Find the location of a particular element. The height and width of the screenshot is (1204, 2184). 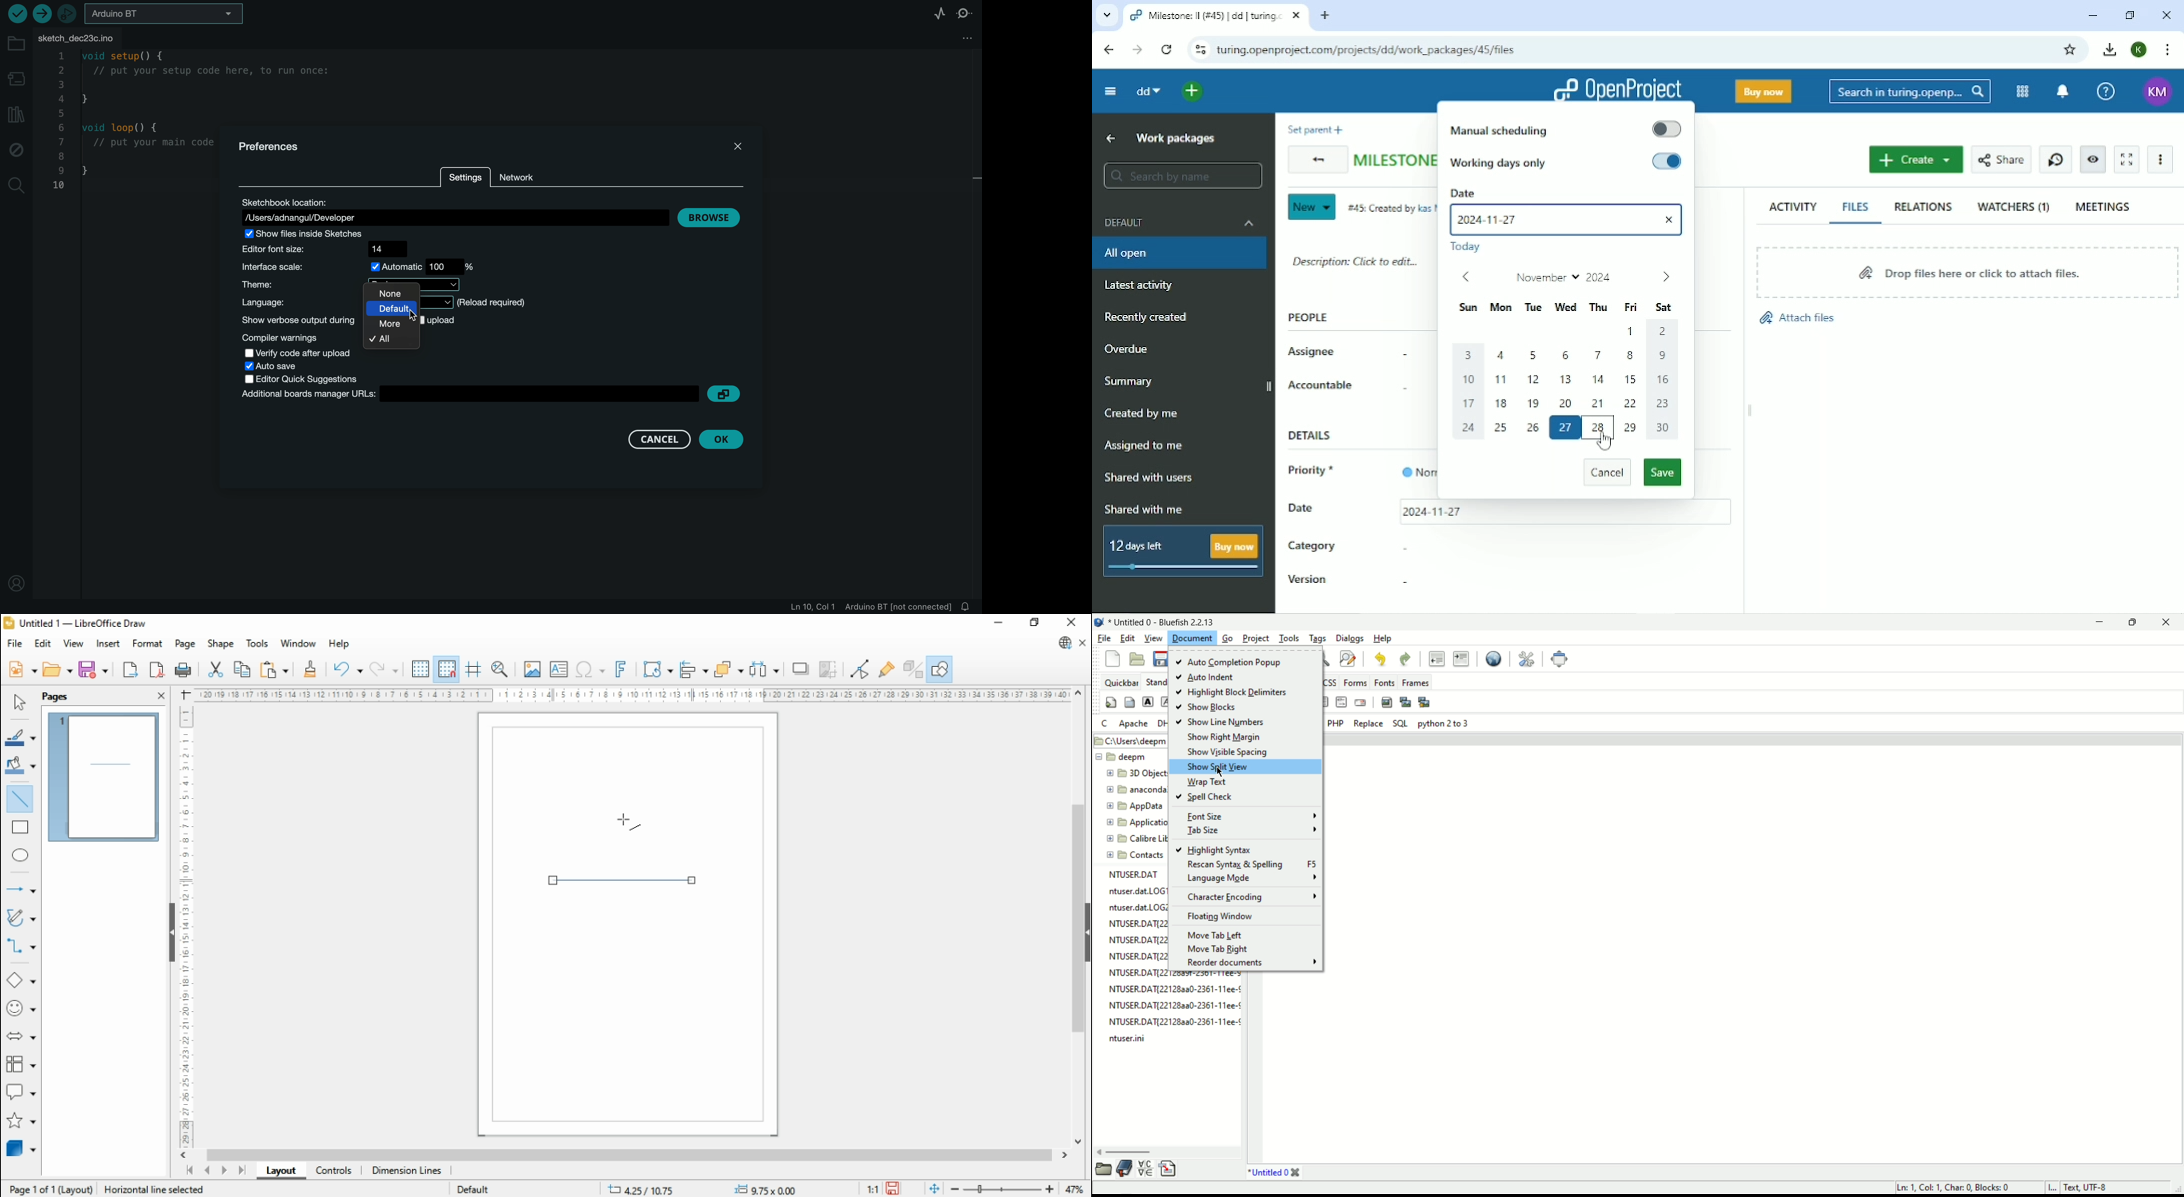

1:1 is located at coordinates (871, 1190).